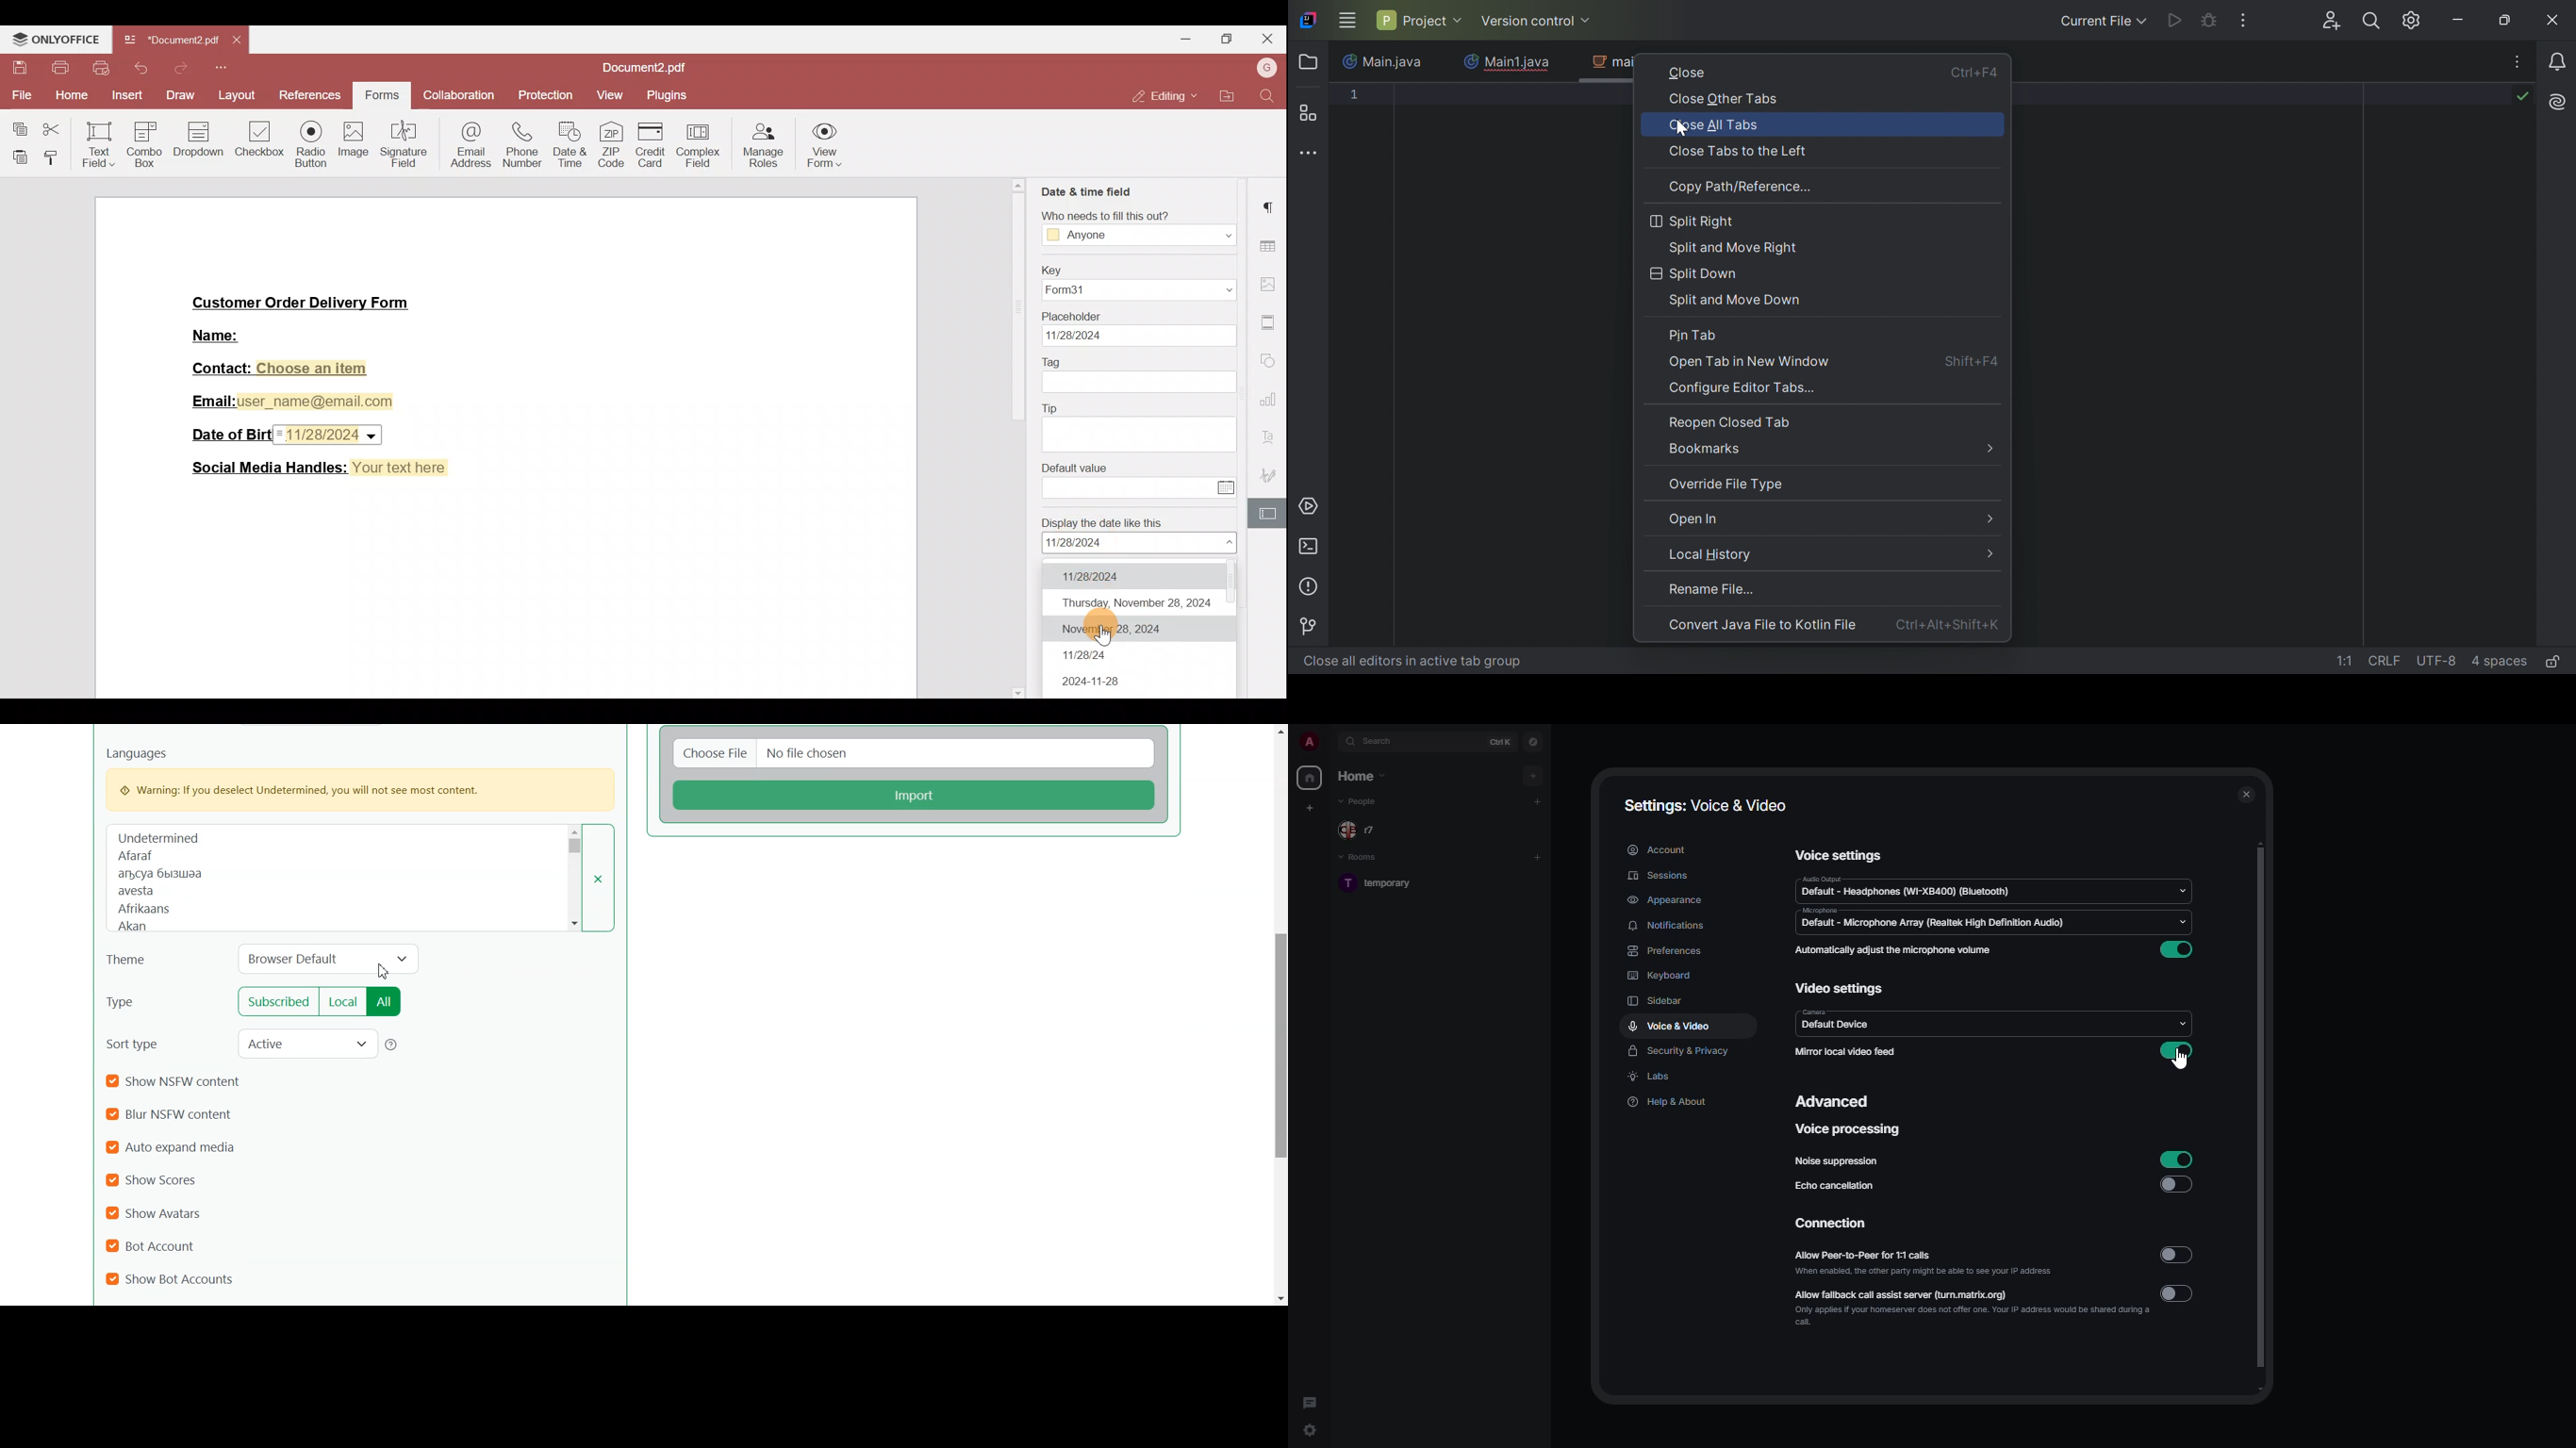 This screenshot has width=2576, height=1456. Describe the element at coordinates (1840, 1160) in the screenshot. I see `noise suppression` at that location.